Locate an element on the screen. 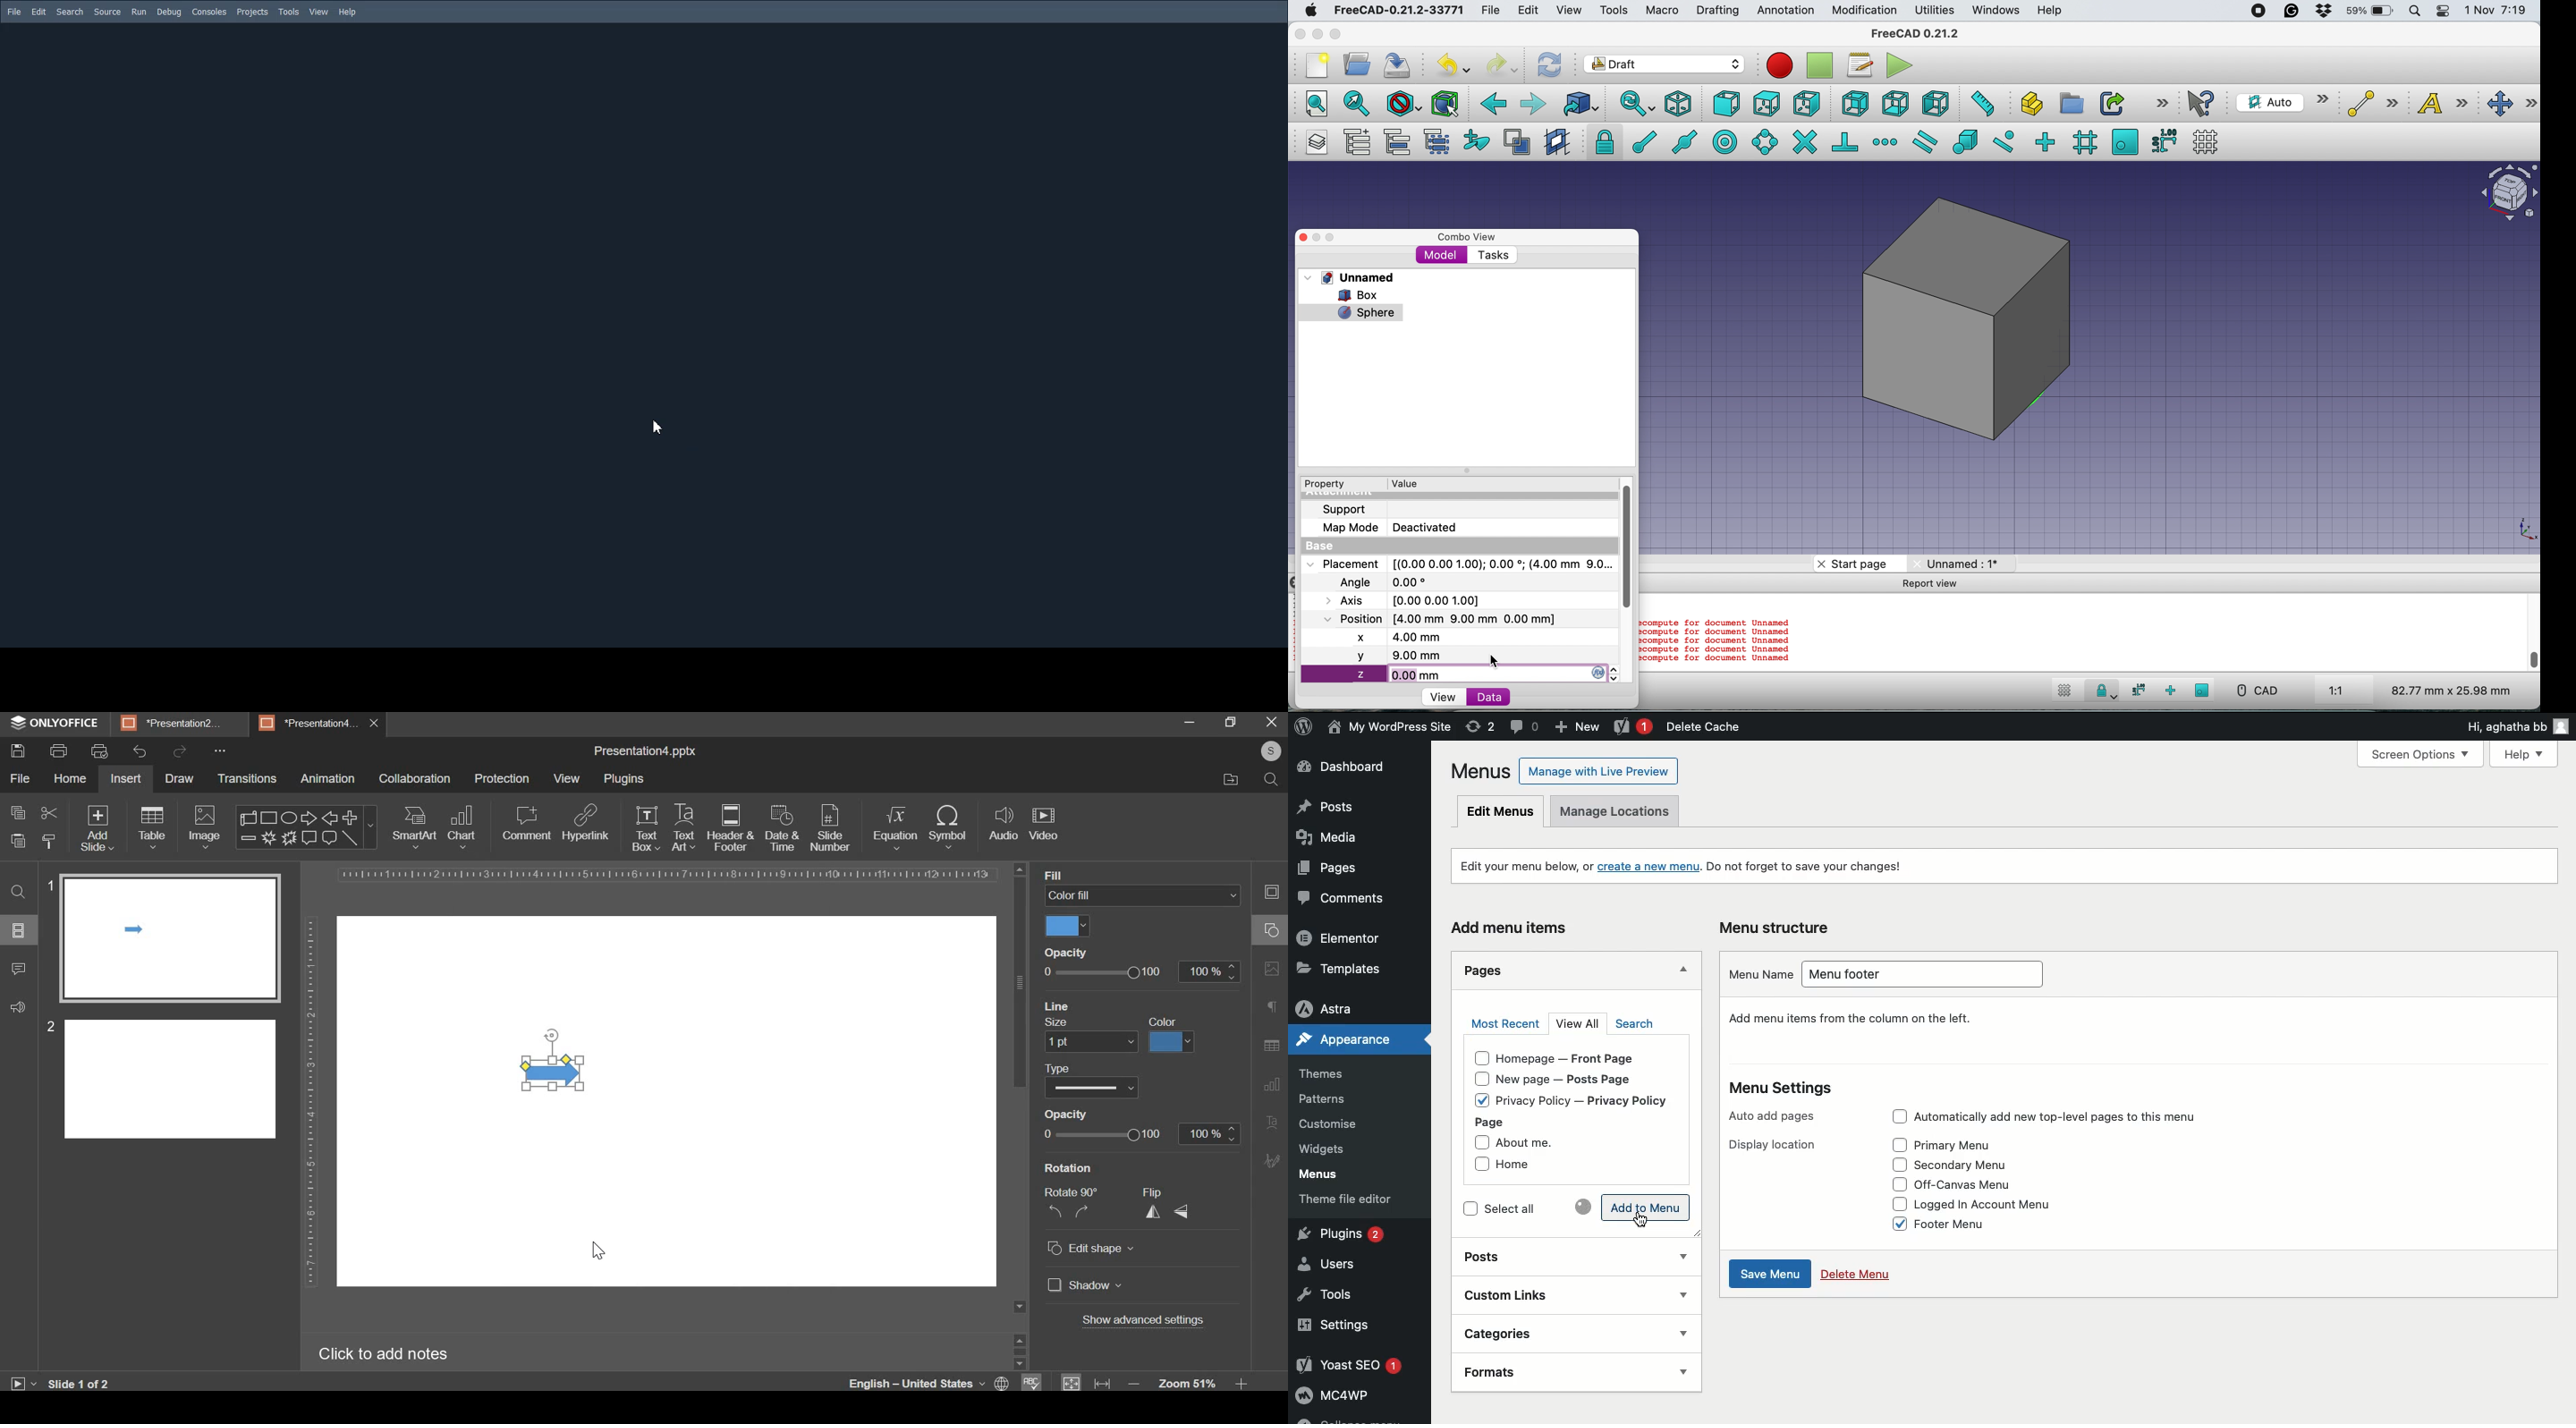 Image resolution: width=2576 pixels, height=1428 pixels. Source is located at coordinates (107, 11).